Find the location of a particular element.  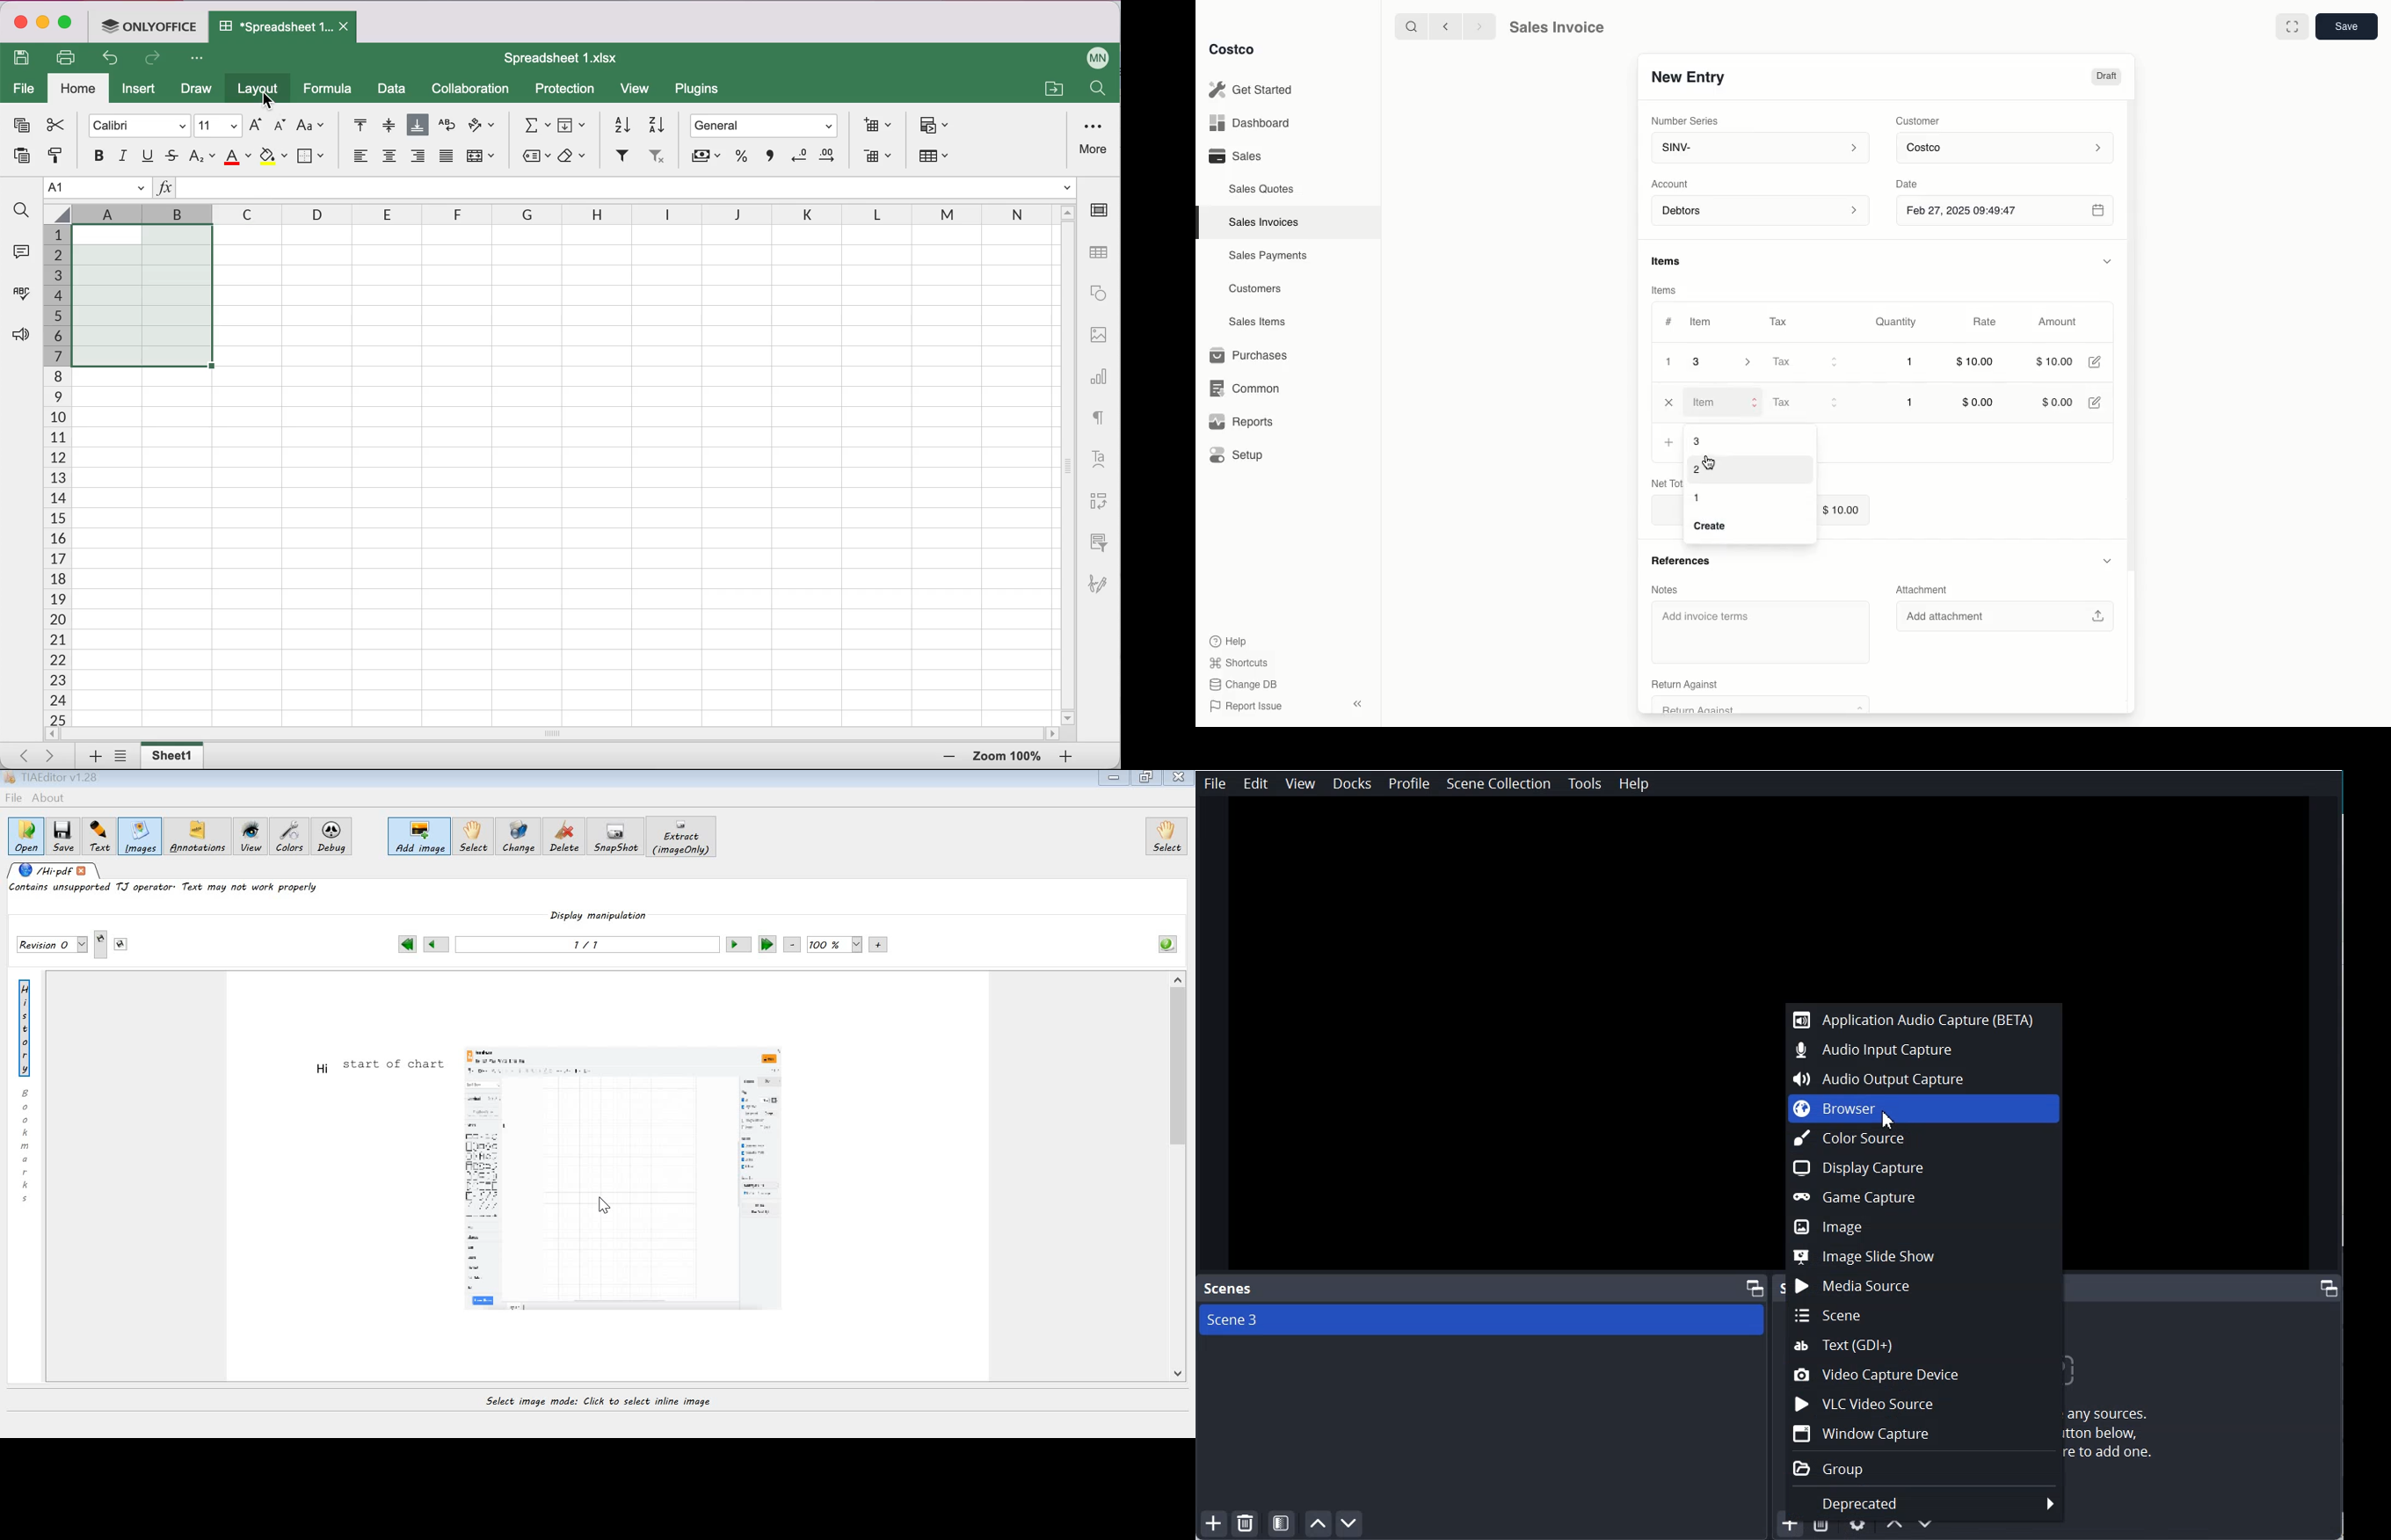

Items is located at coordinates (1667, 291).